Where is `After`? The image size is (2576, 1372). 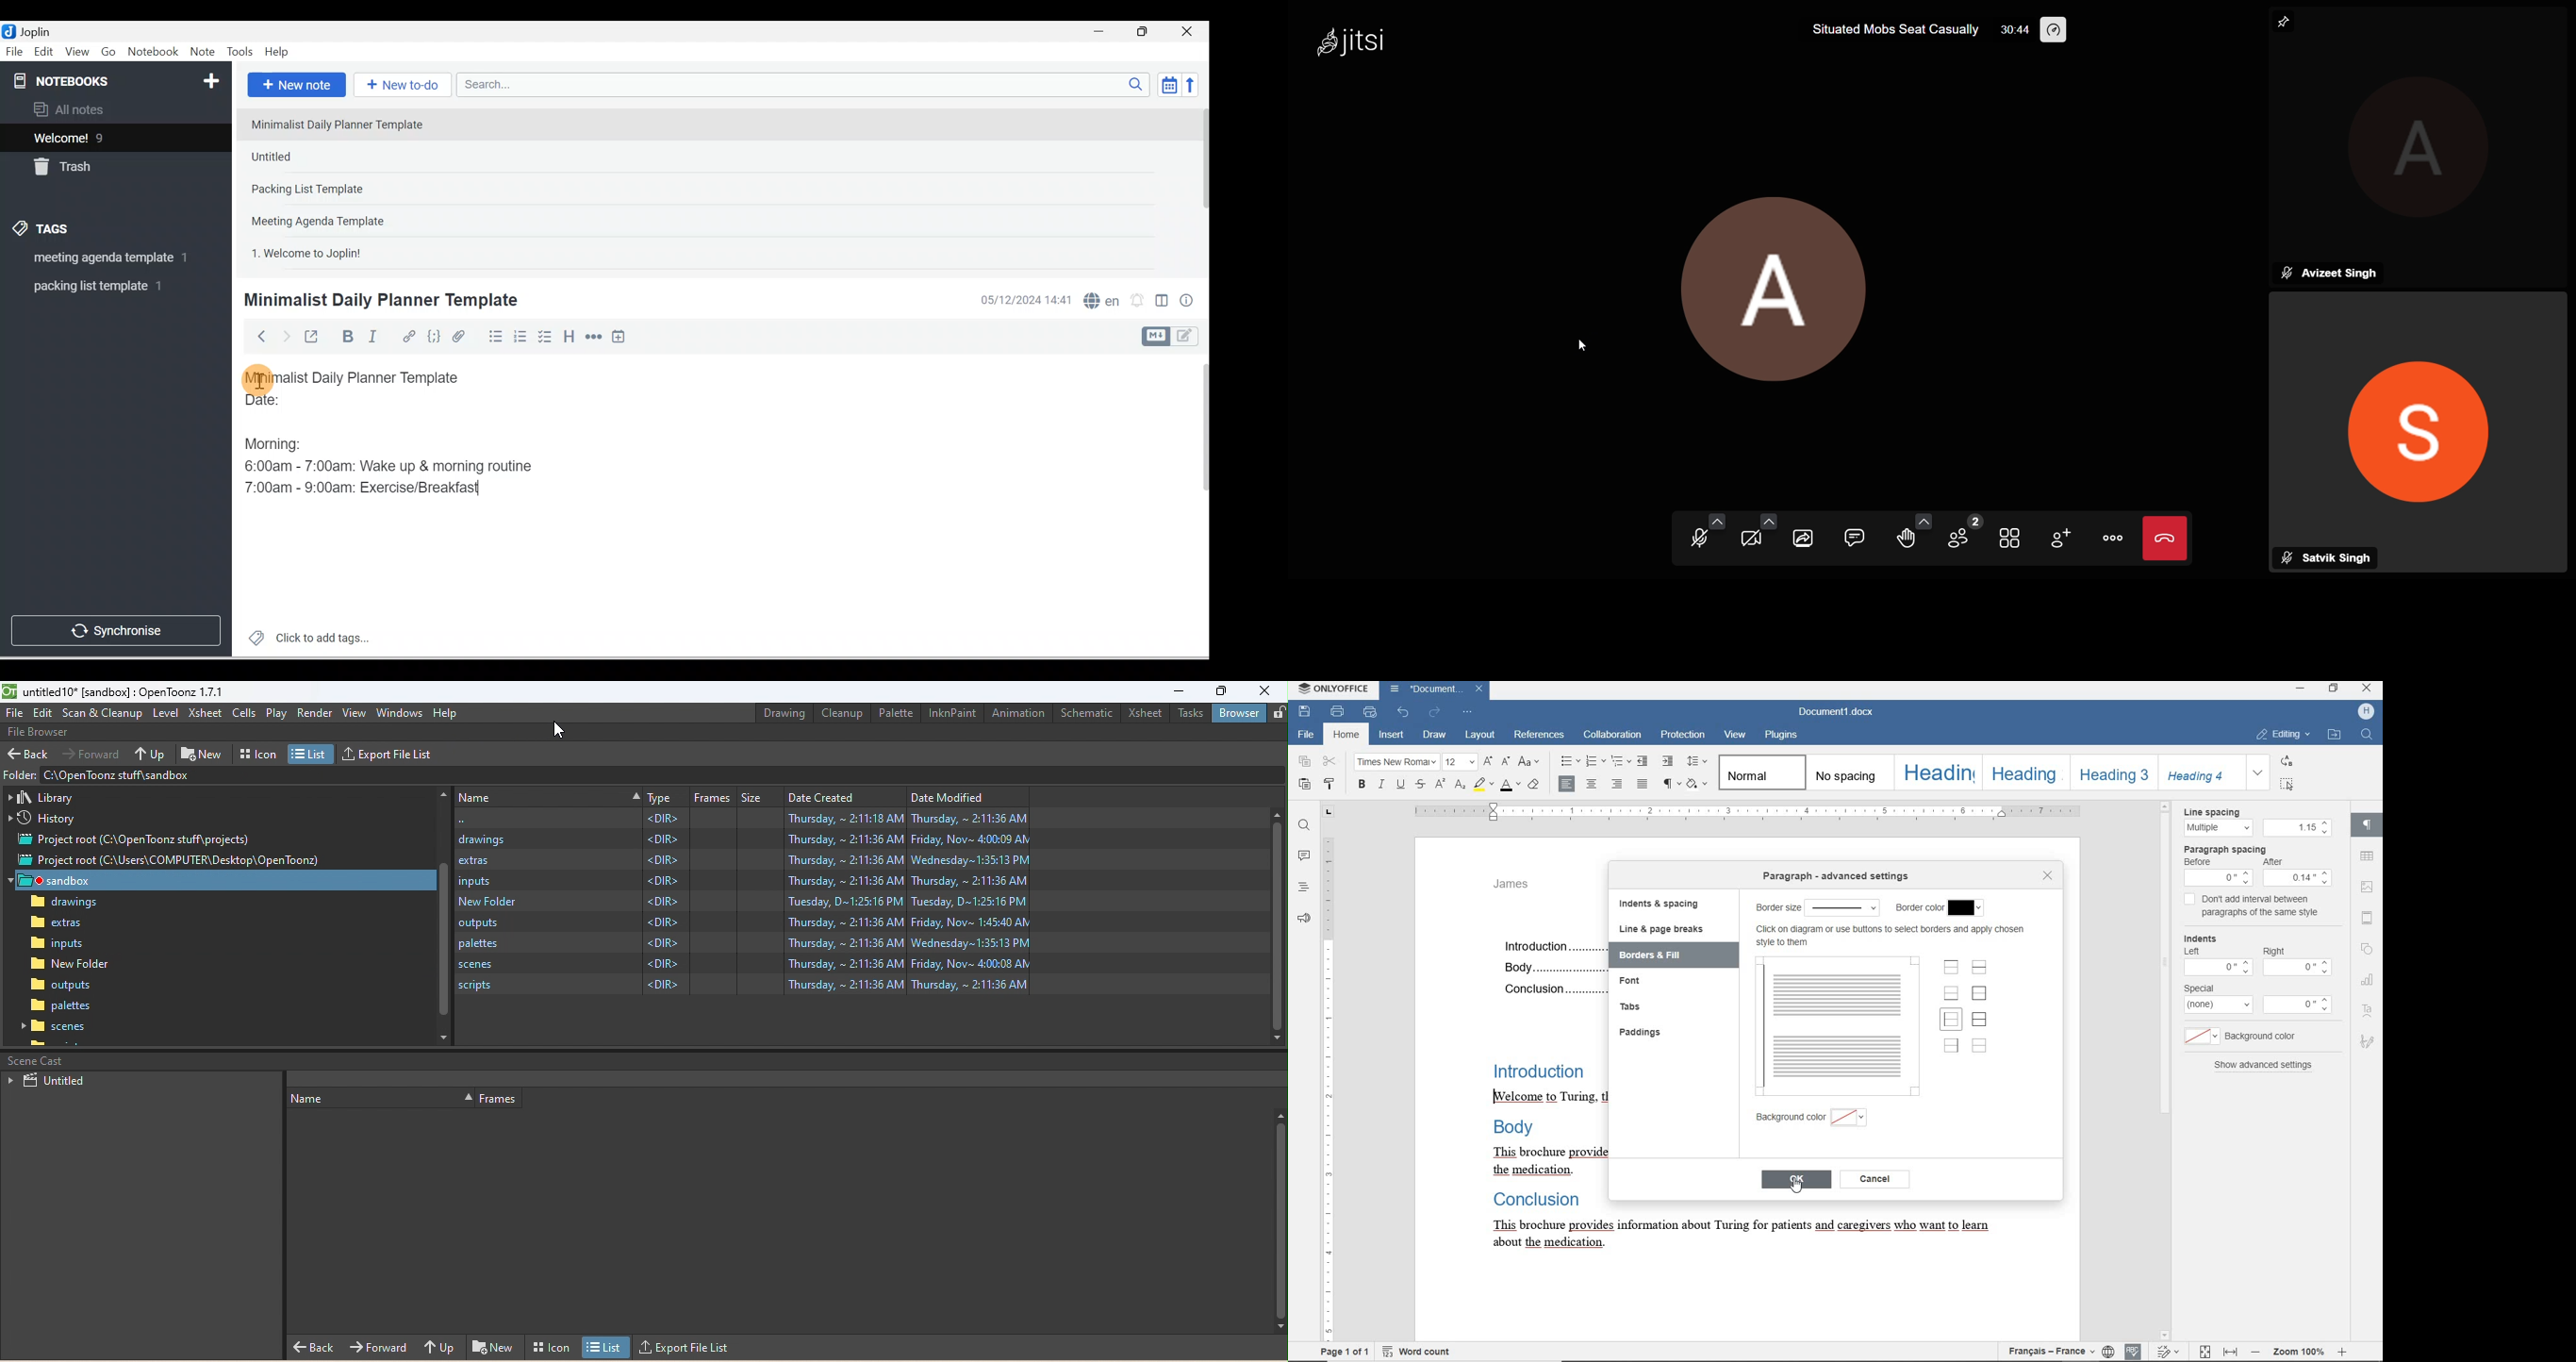 After is located at coordinates (2281, 862).